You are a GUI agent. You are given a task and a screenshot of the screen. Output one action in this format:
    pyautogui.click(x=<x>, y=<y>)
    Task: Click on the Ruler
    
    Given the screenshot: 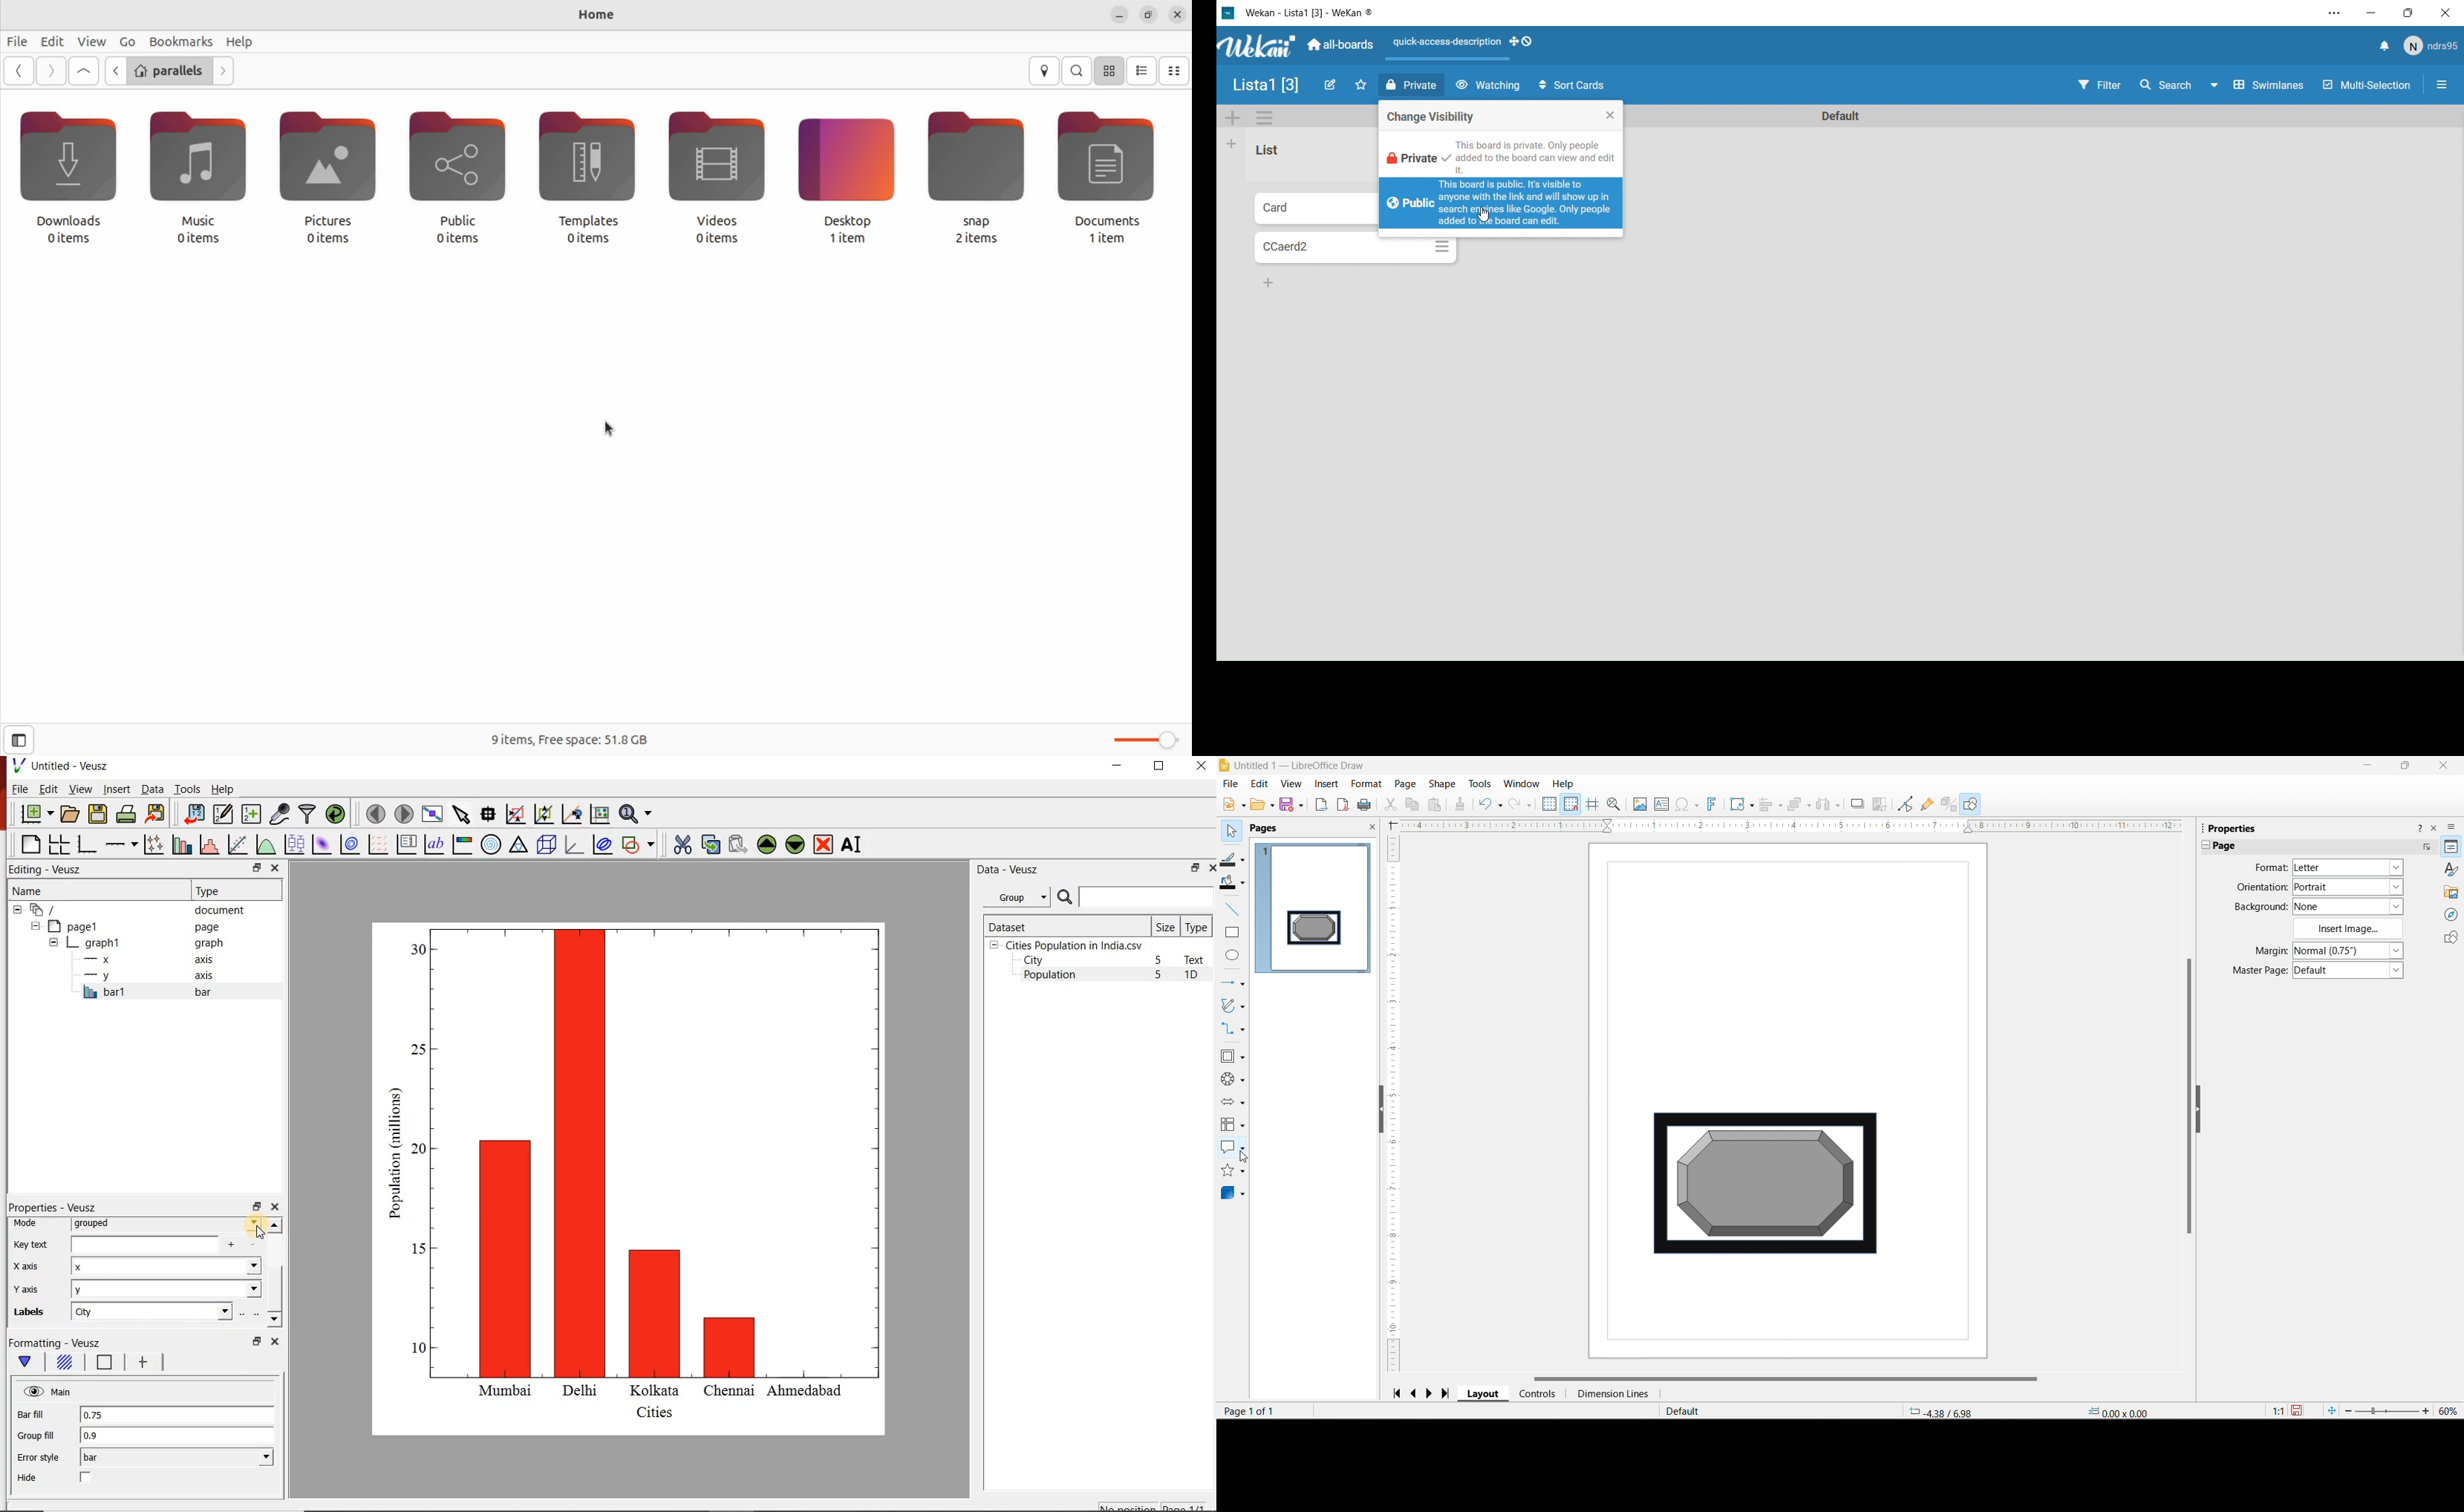 What is the action you would take?
    pyautogui.click(x=1791, y=826)
    